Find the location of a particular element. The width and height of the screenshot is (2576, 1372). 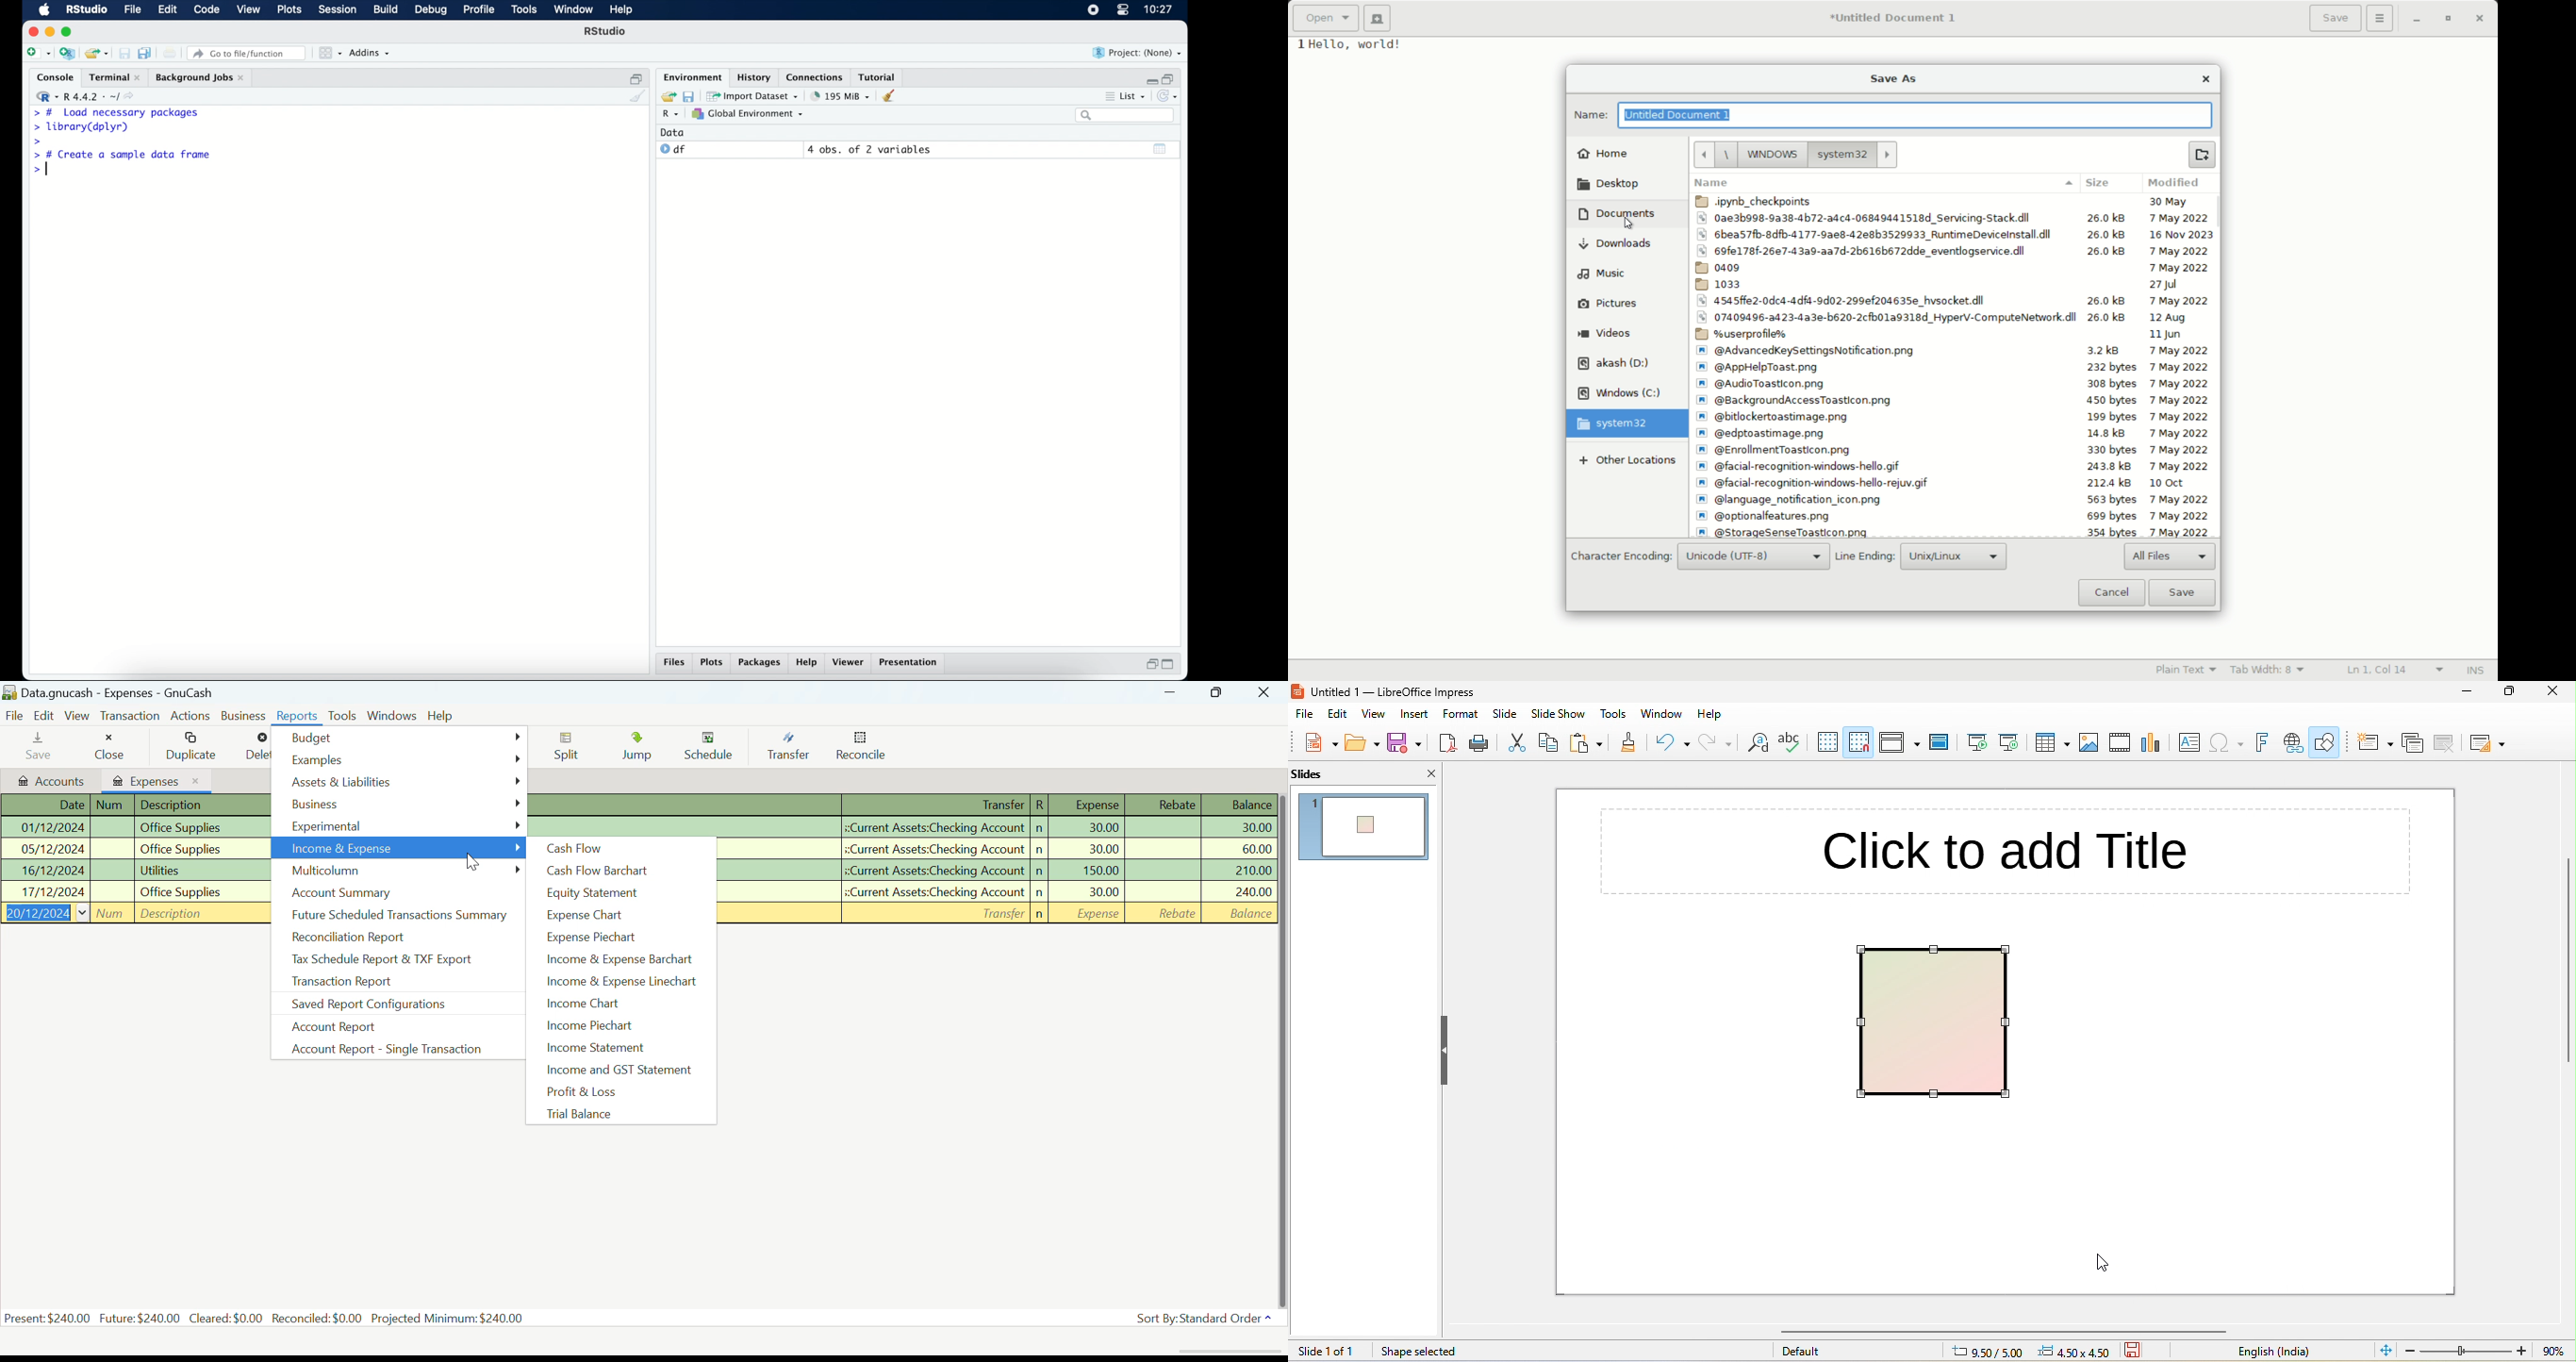

slides is located at coordinates (1335, 772).